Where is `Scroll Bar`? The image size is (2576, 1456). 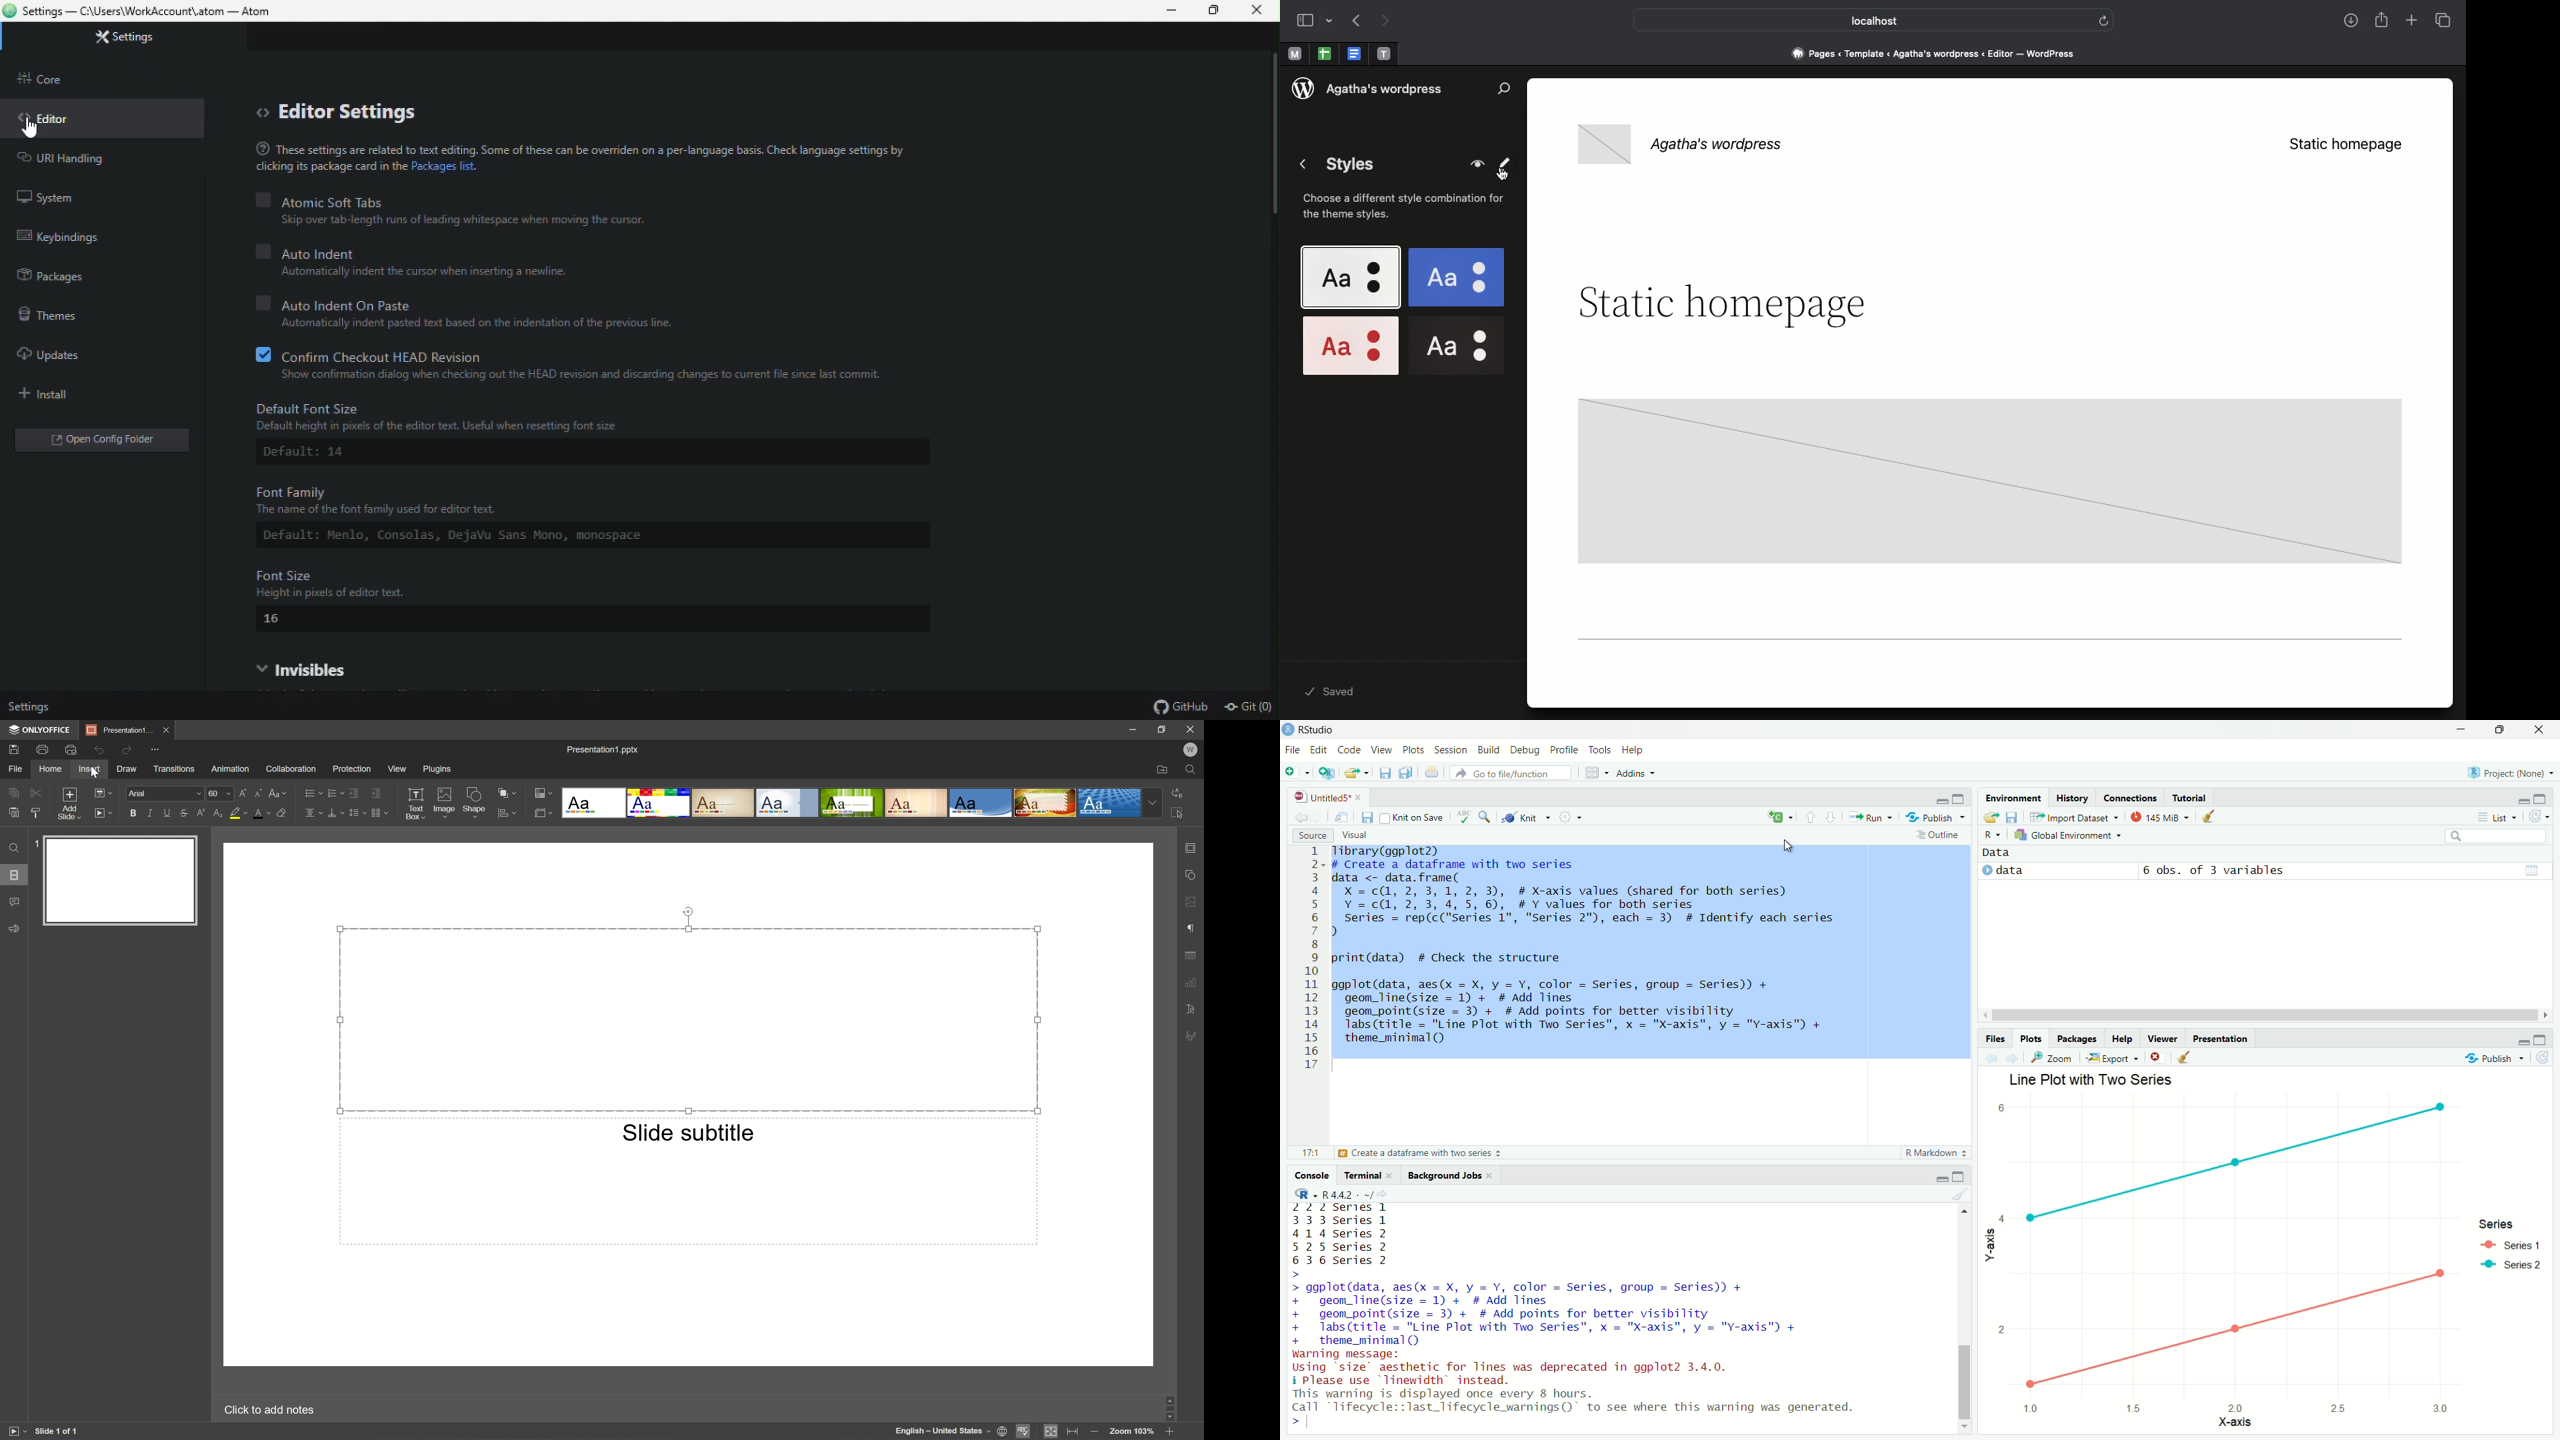 Scroll Bar is located at coordinates (1169, 1408).